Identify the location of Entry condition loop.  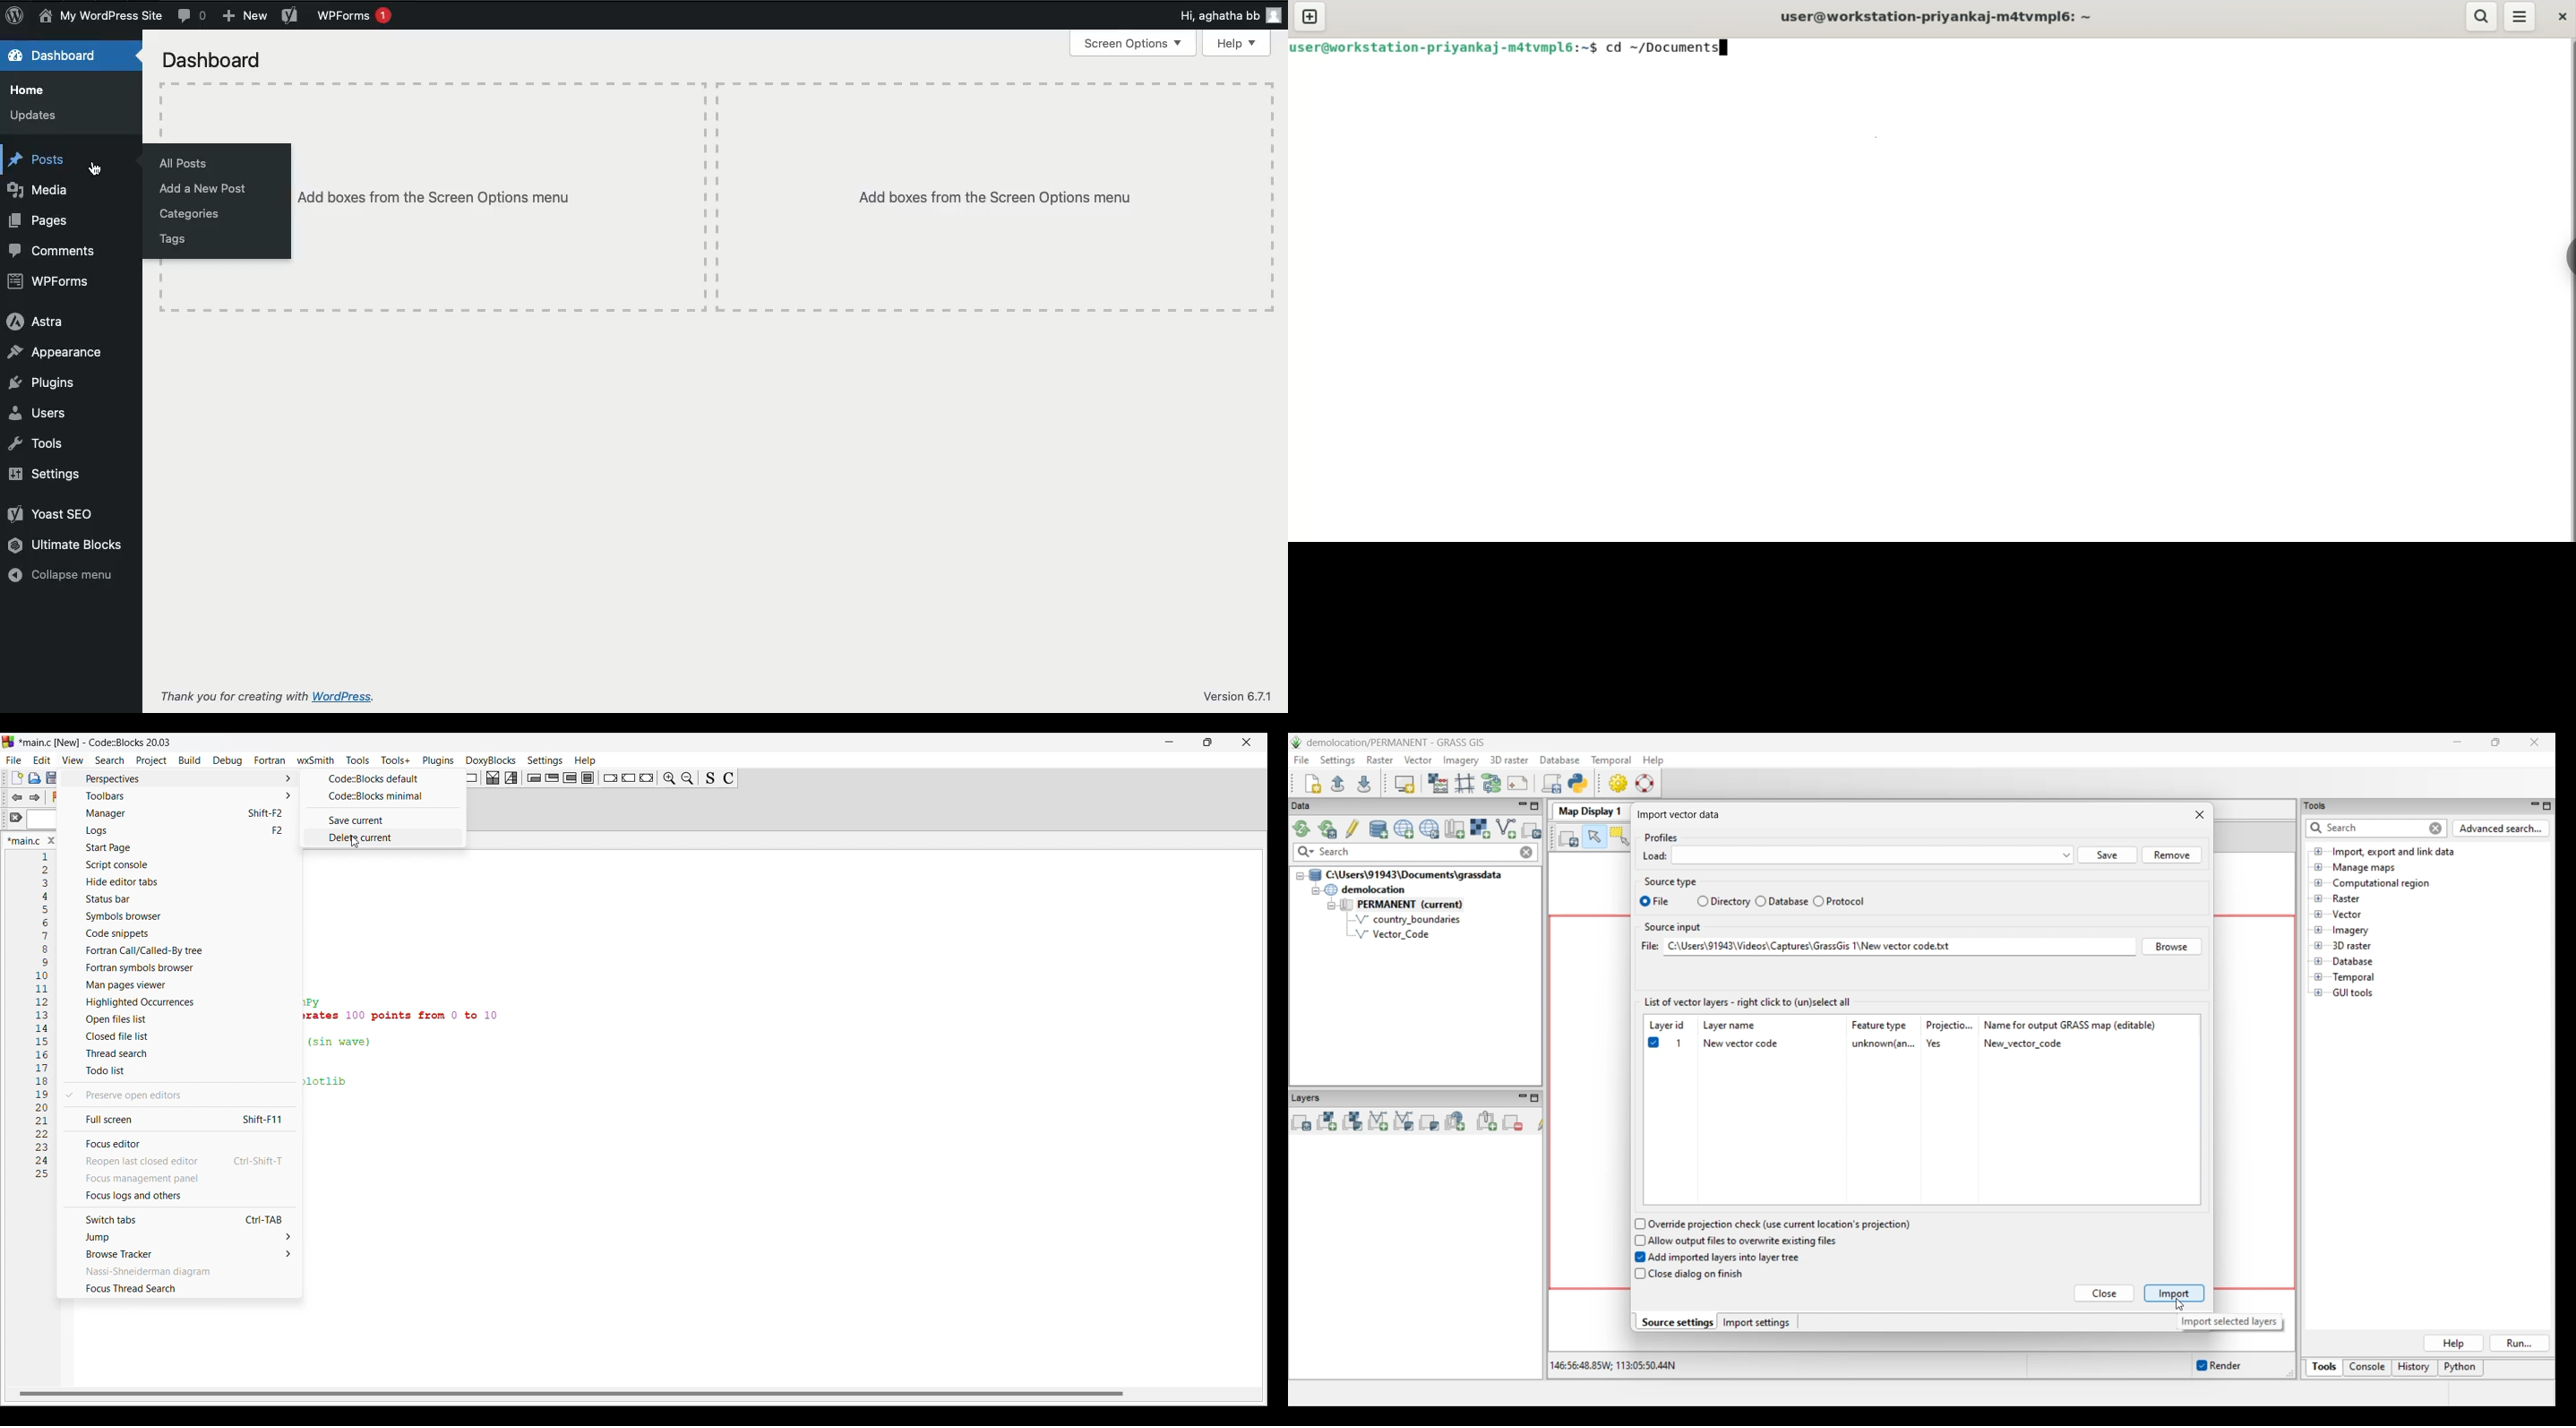
(534, 778).